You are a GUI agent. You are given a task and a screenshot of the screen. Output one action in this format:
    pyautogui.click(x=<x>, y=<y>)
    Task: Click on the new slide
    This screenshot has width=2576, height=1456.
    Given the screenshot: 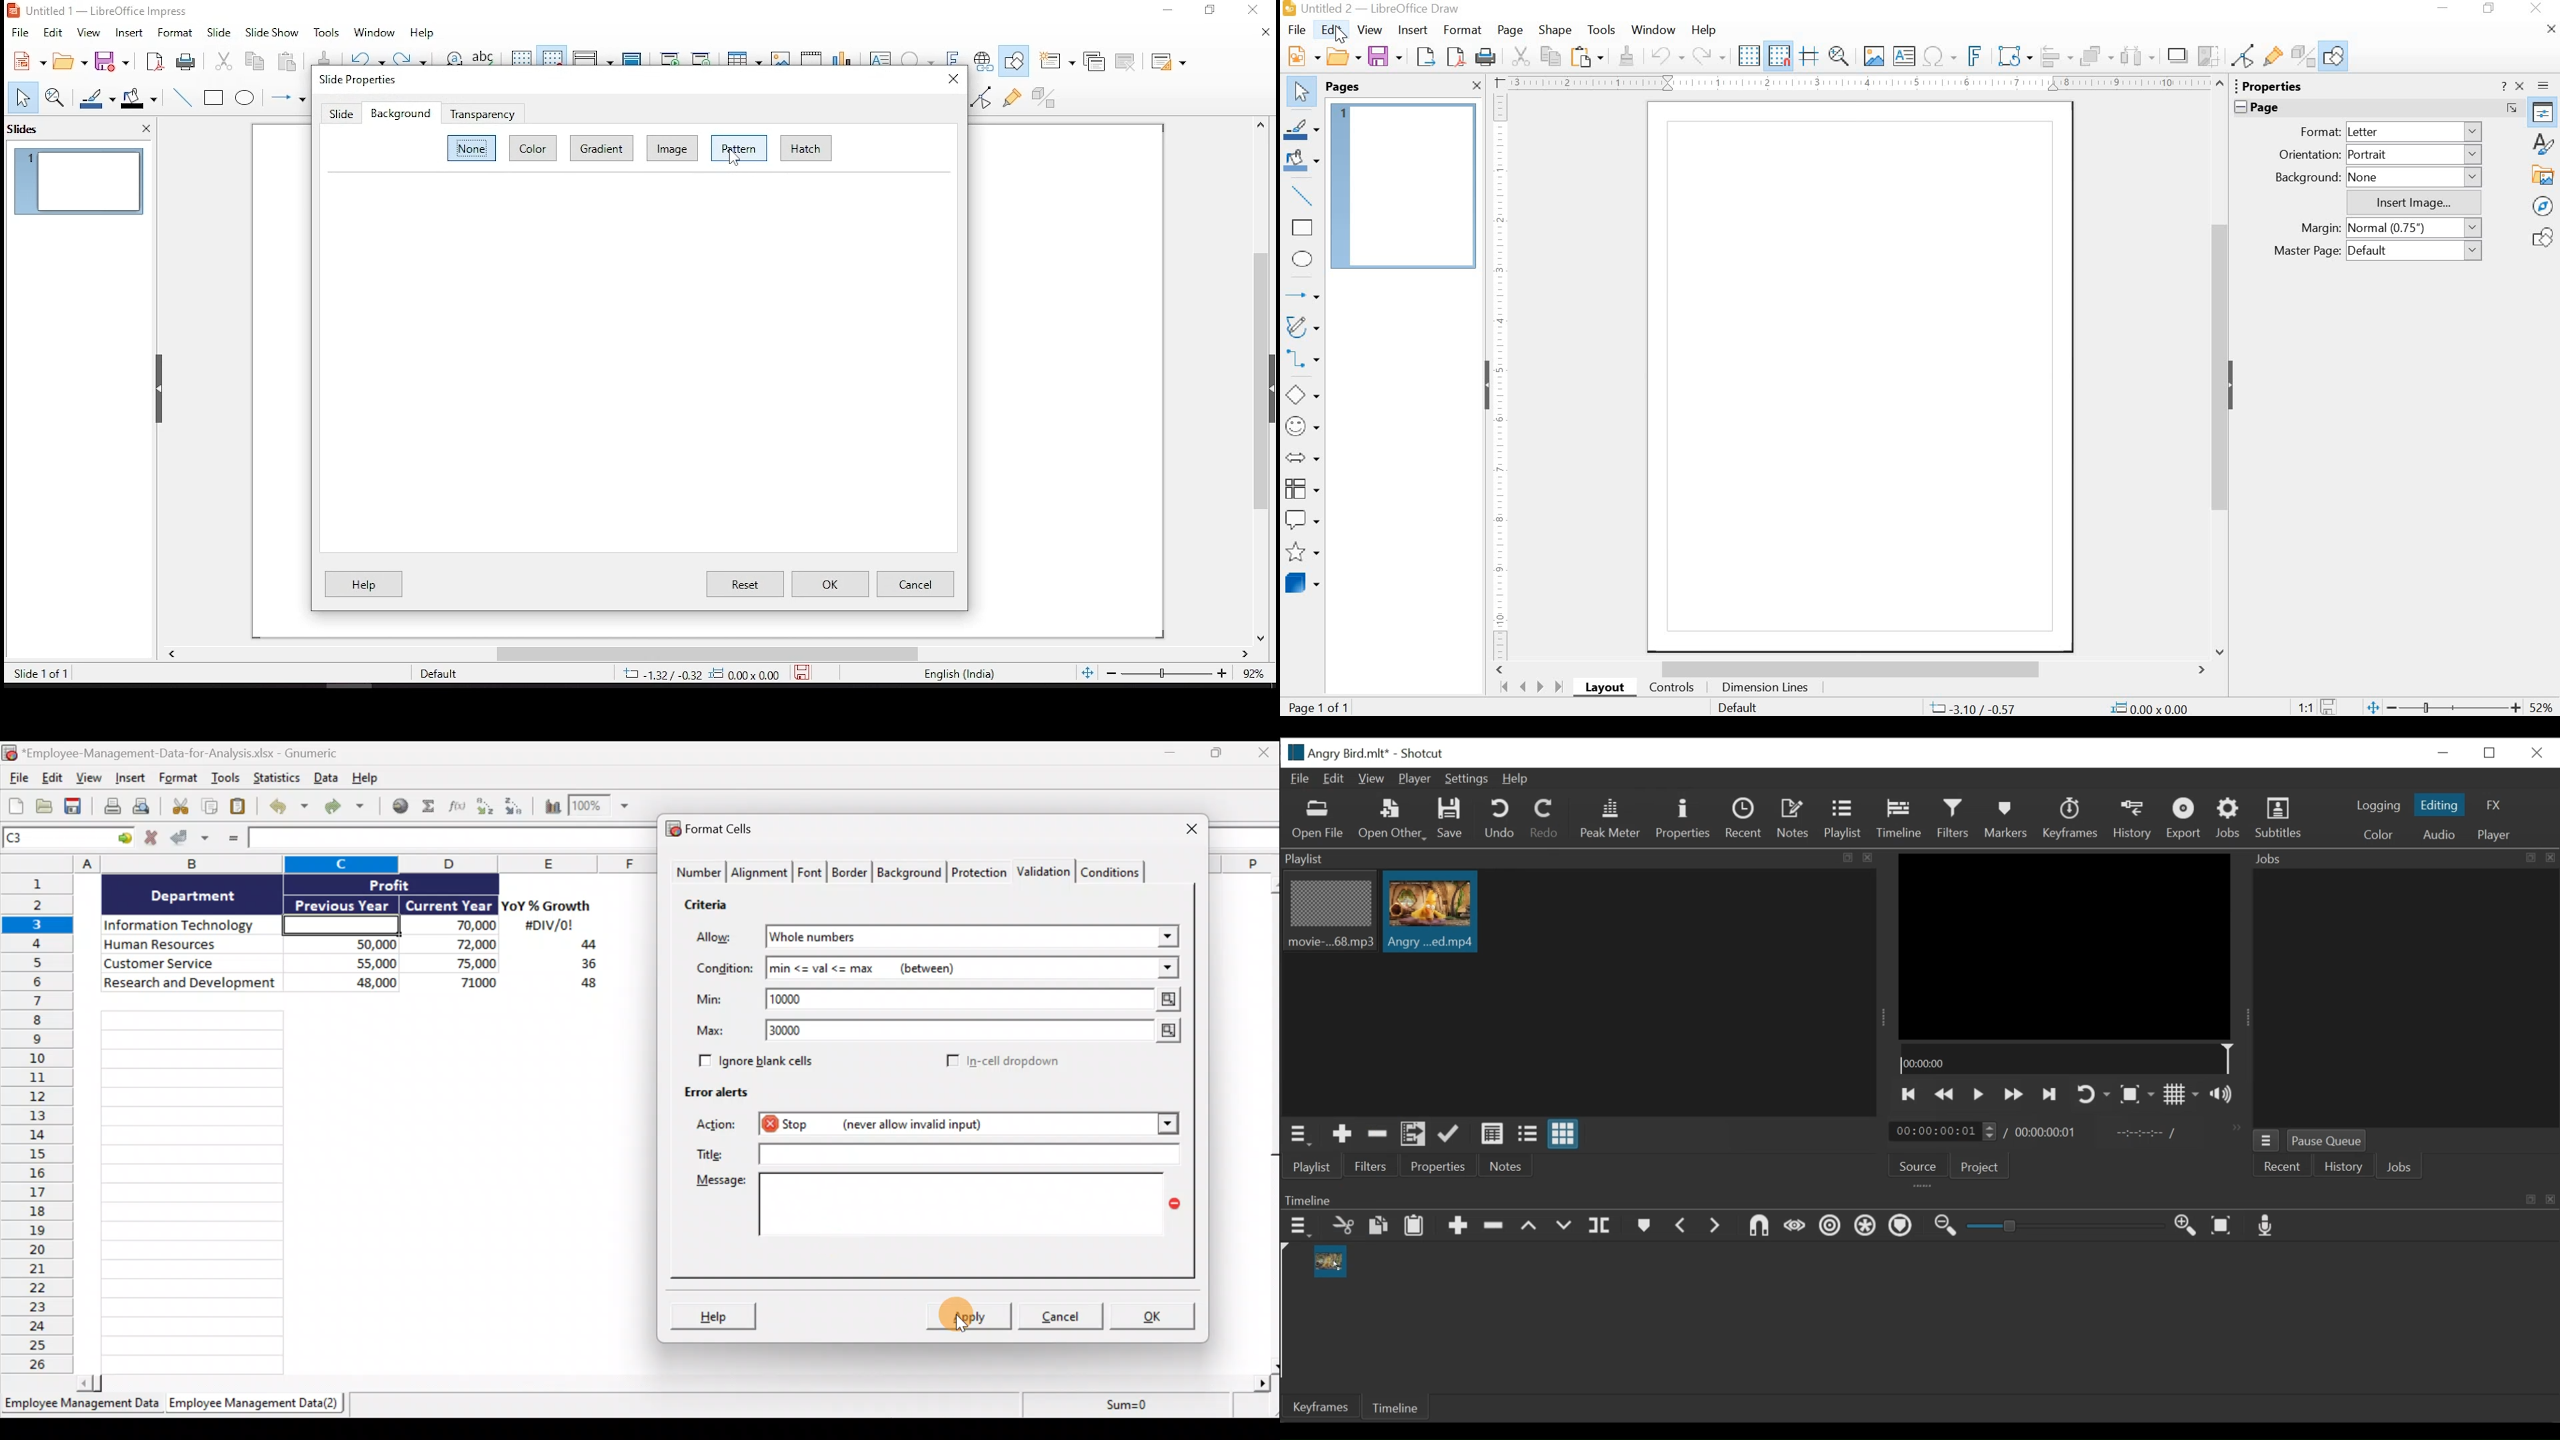 What is the action you would take?
    pyautogui.click(x=1057, y=59)
    